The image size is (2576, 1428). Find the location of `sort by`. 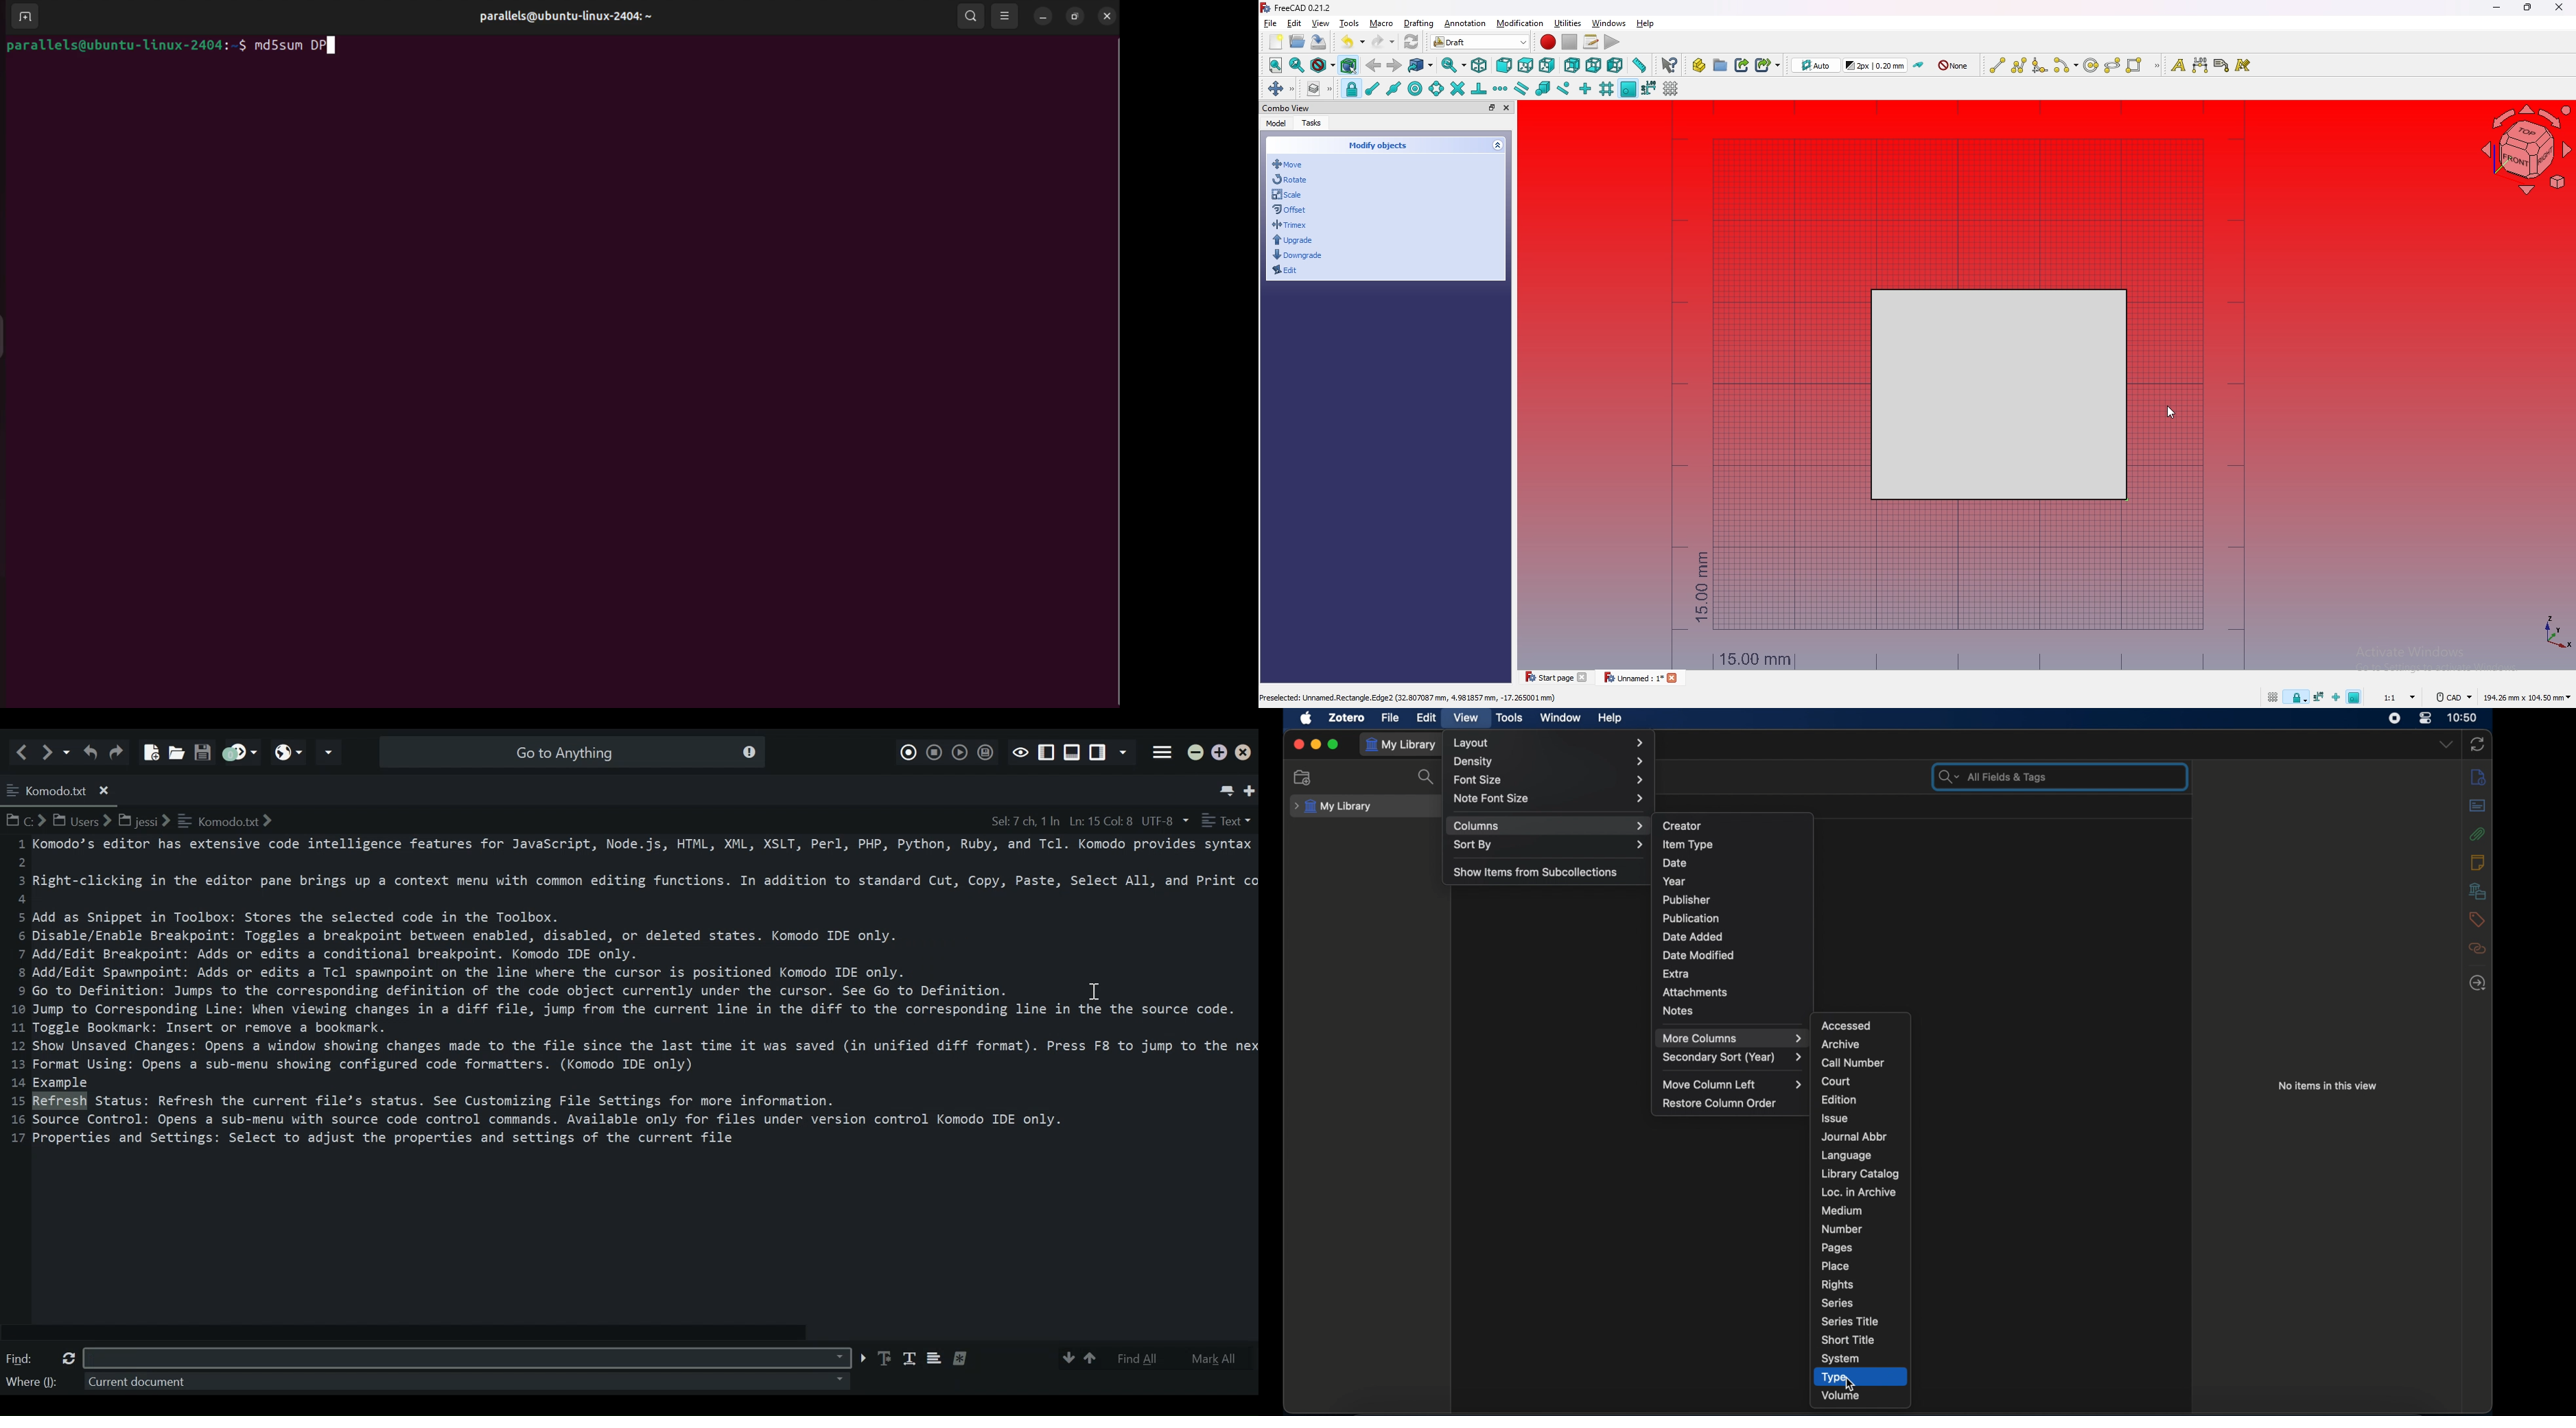

sort by is located at coordinates (1549, 844).